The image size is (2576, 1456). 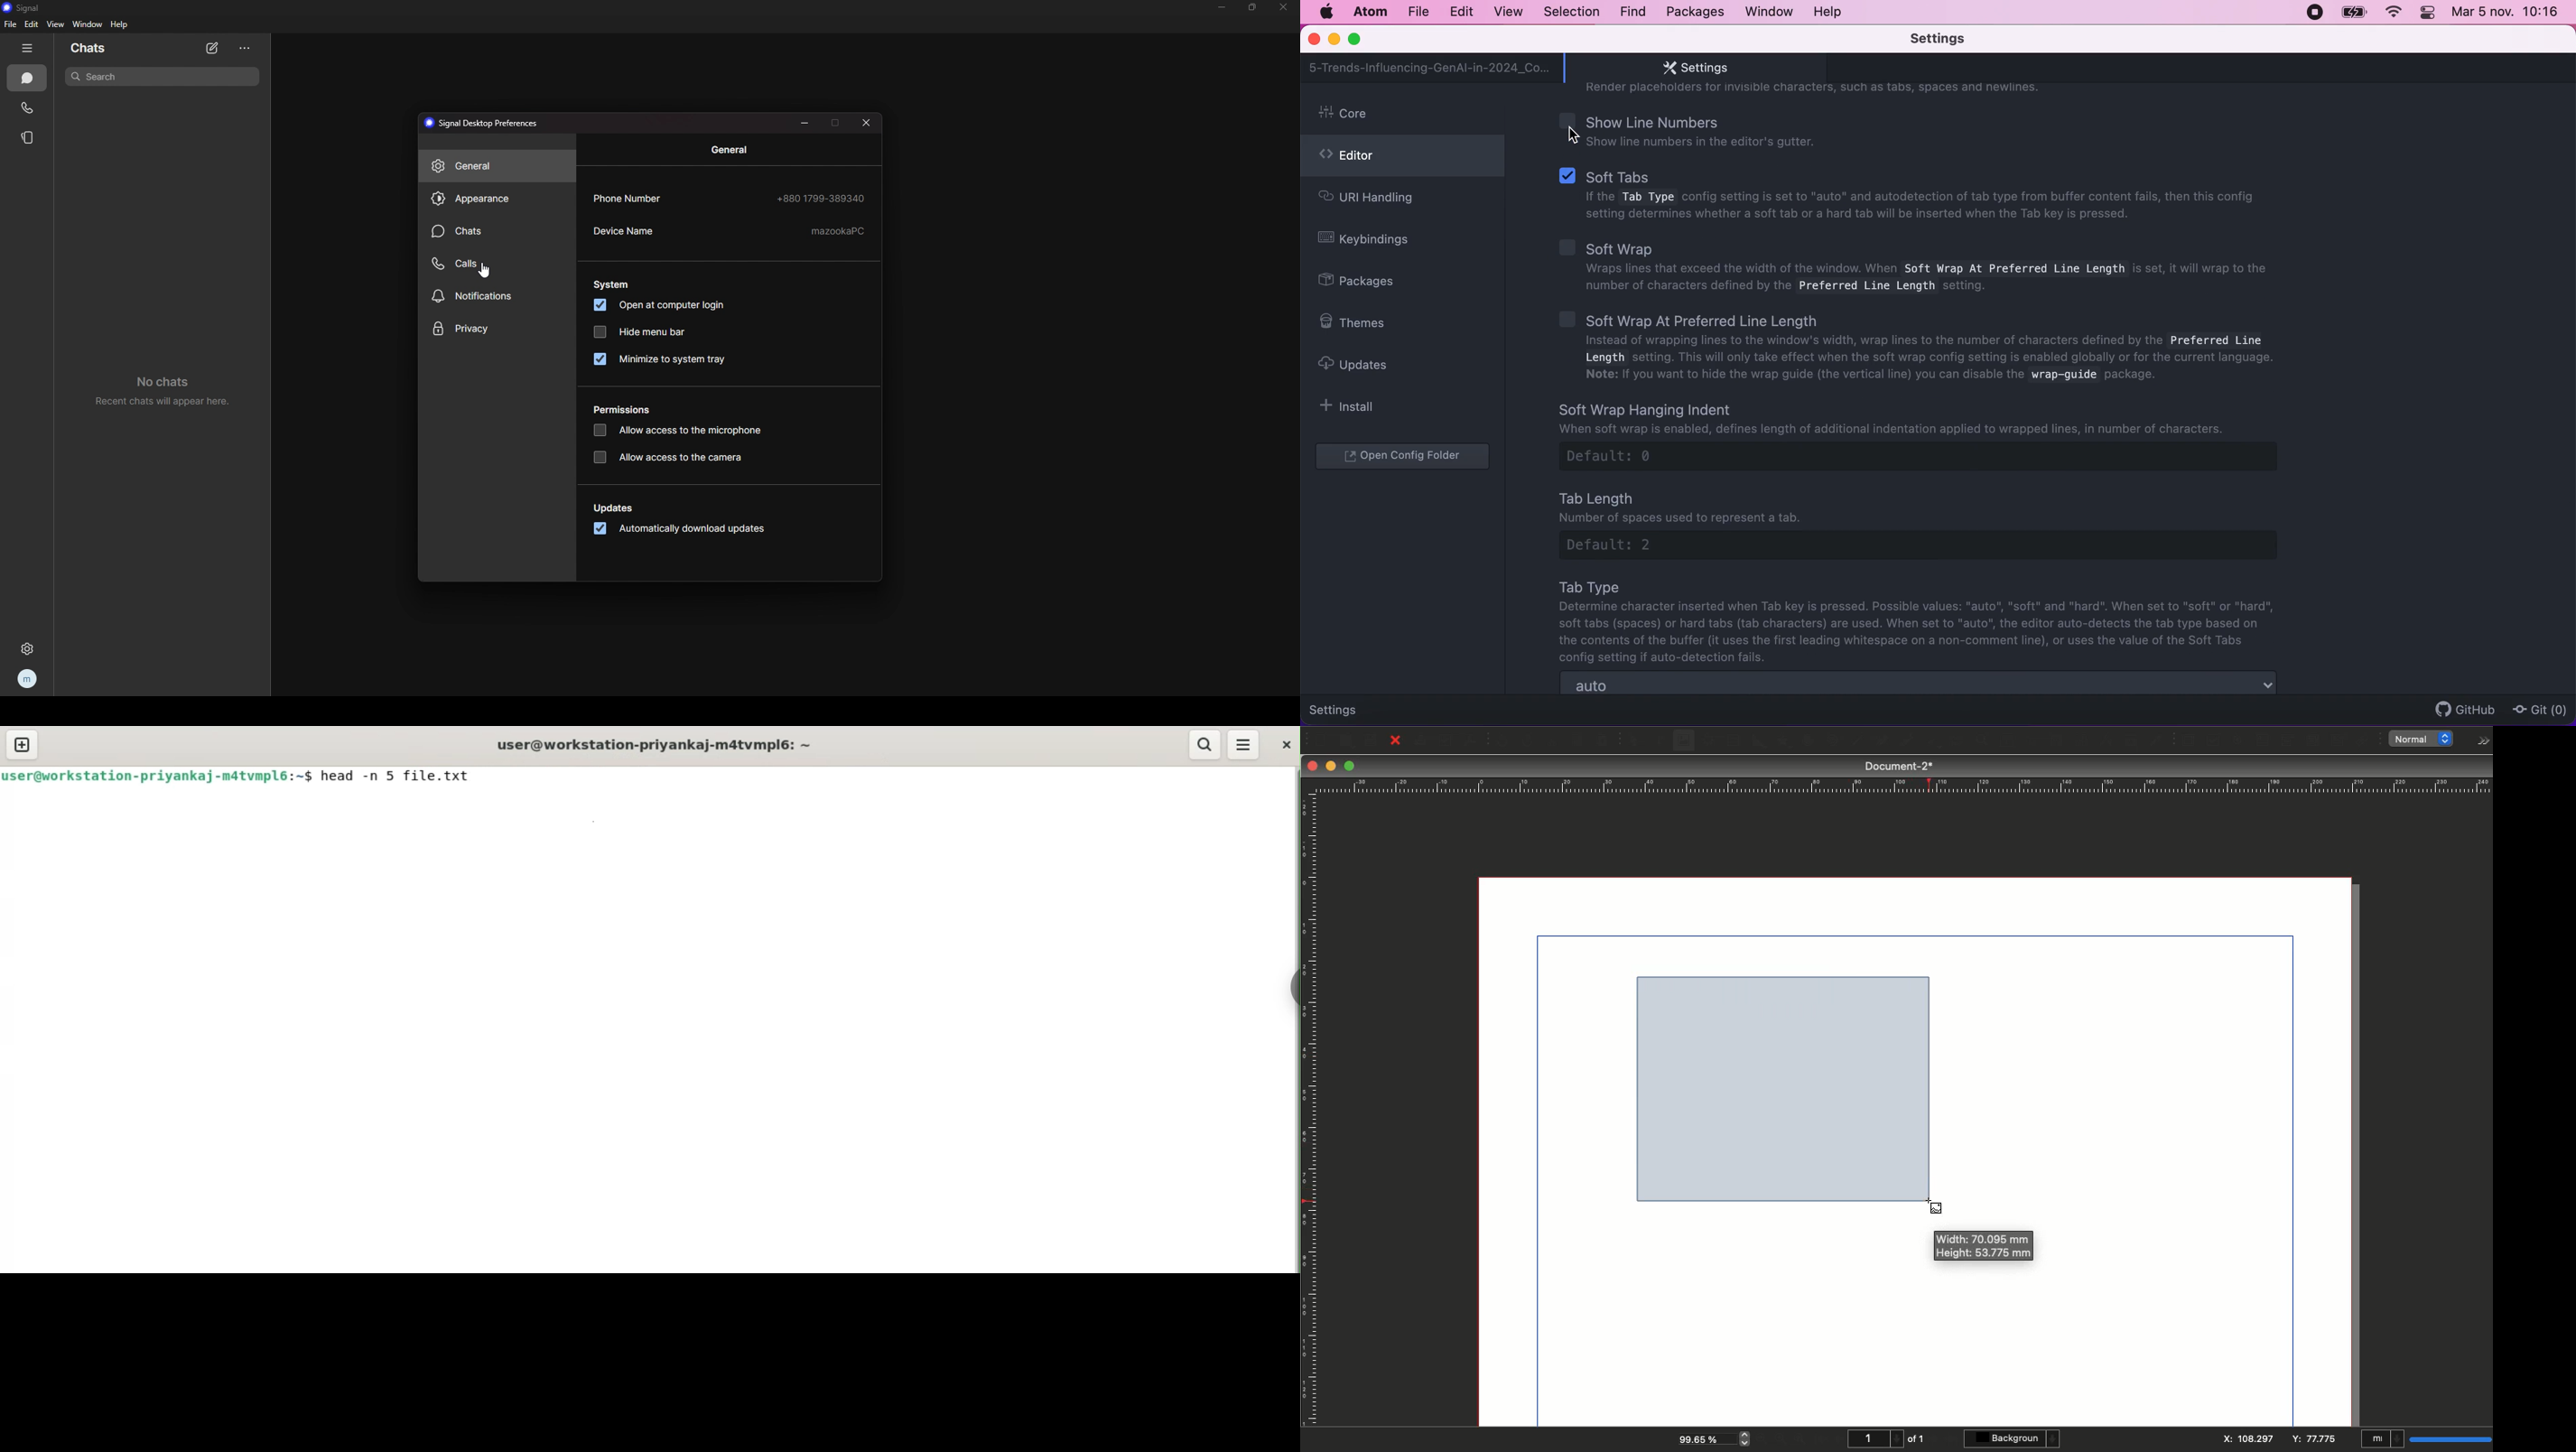 What do you see at coordinates (2314, 741) in the screenshot?
I see `PDF list box` at bounding box center [2314, 741].